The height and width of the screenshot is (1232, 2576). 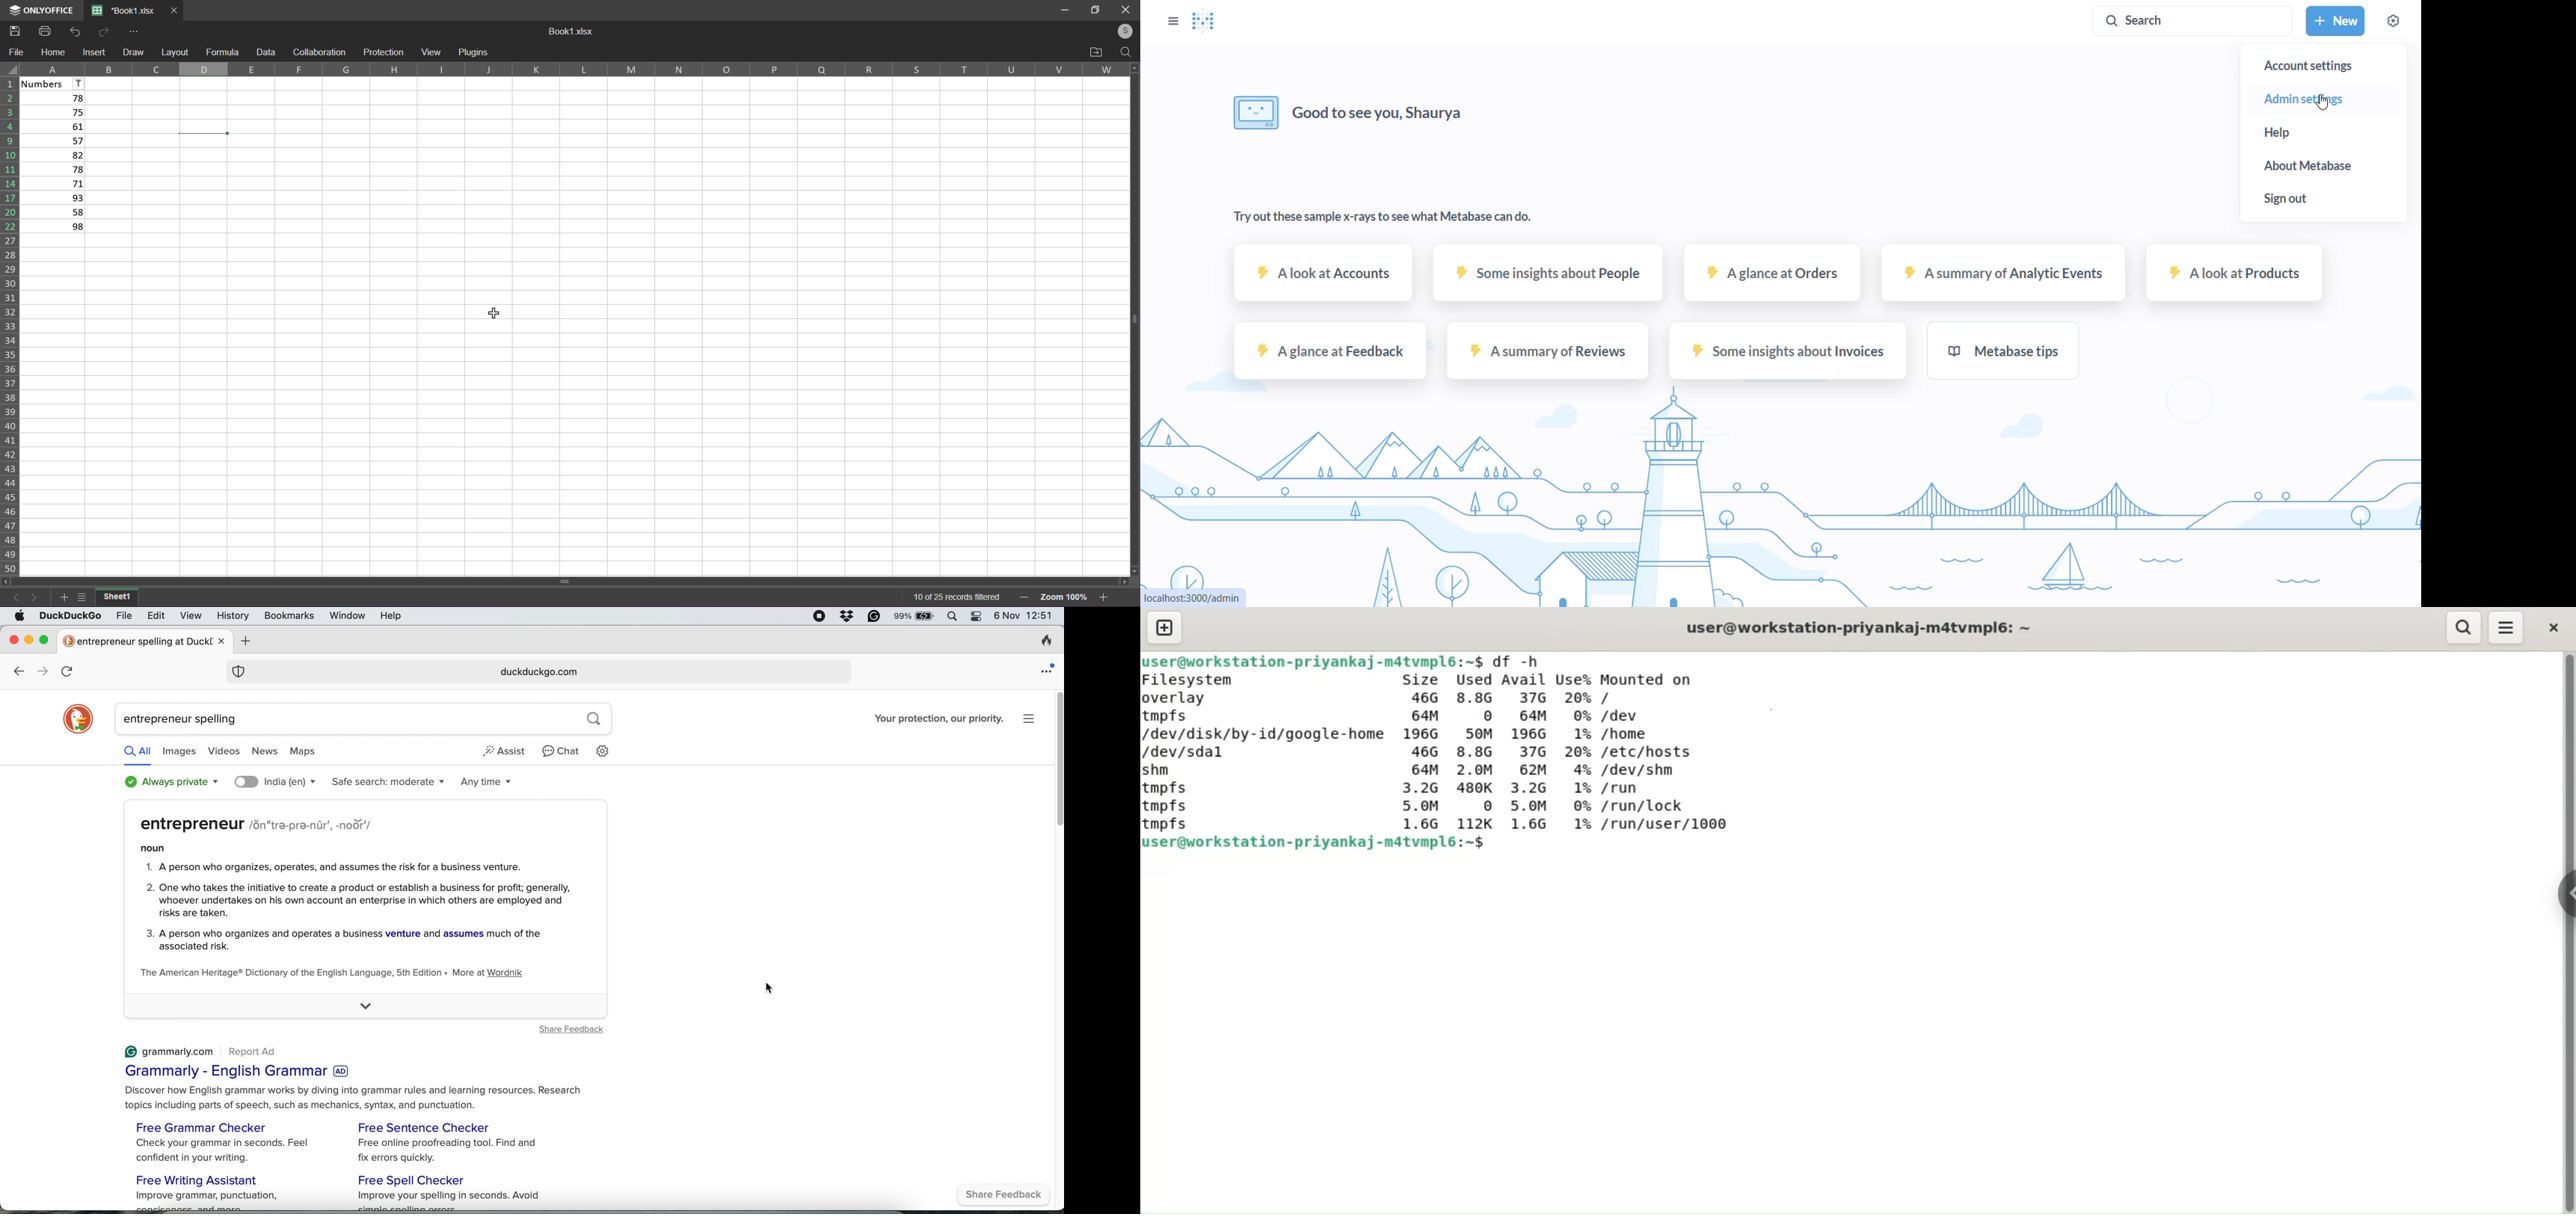 What do you see at coordinates (62, 595) in the screenshot?
I see `add sheet` at bounding box center [62, 595].